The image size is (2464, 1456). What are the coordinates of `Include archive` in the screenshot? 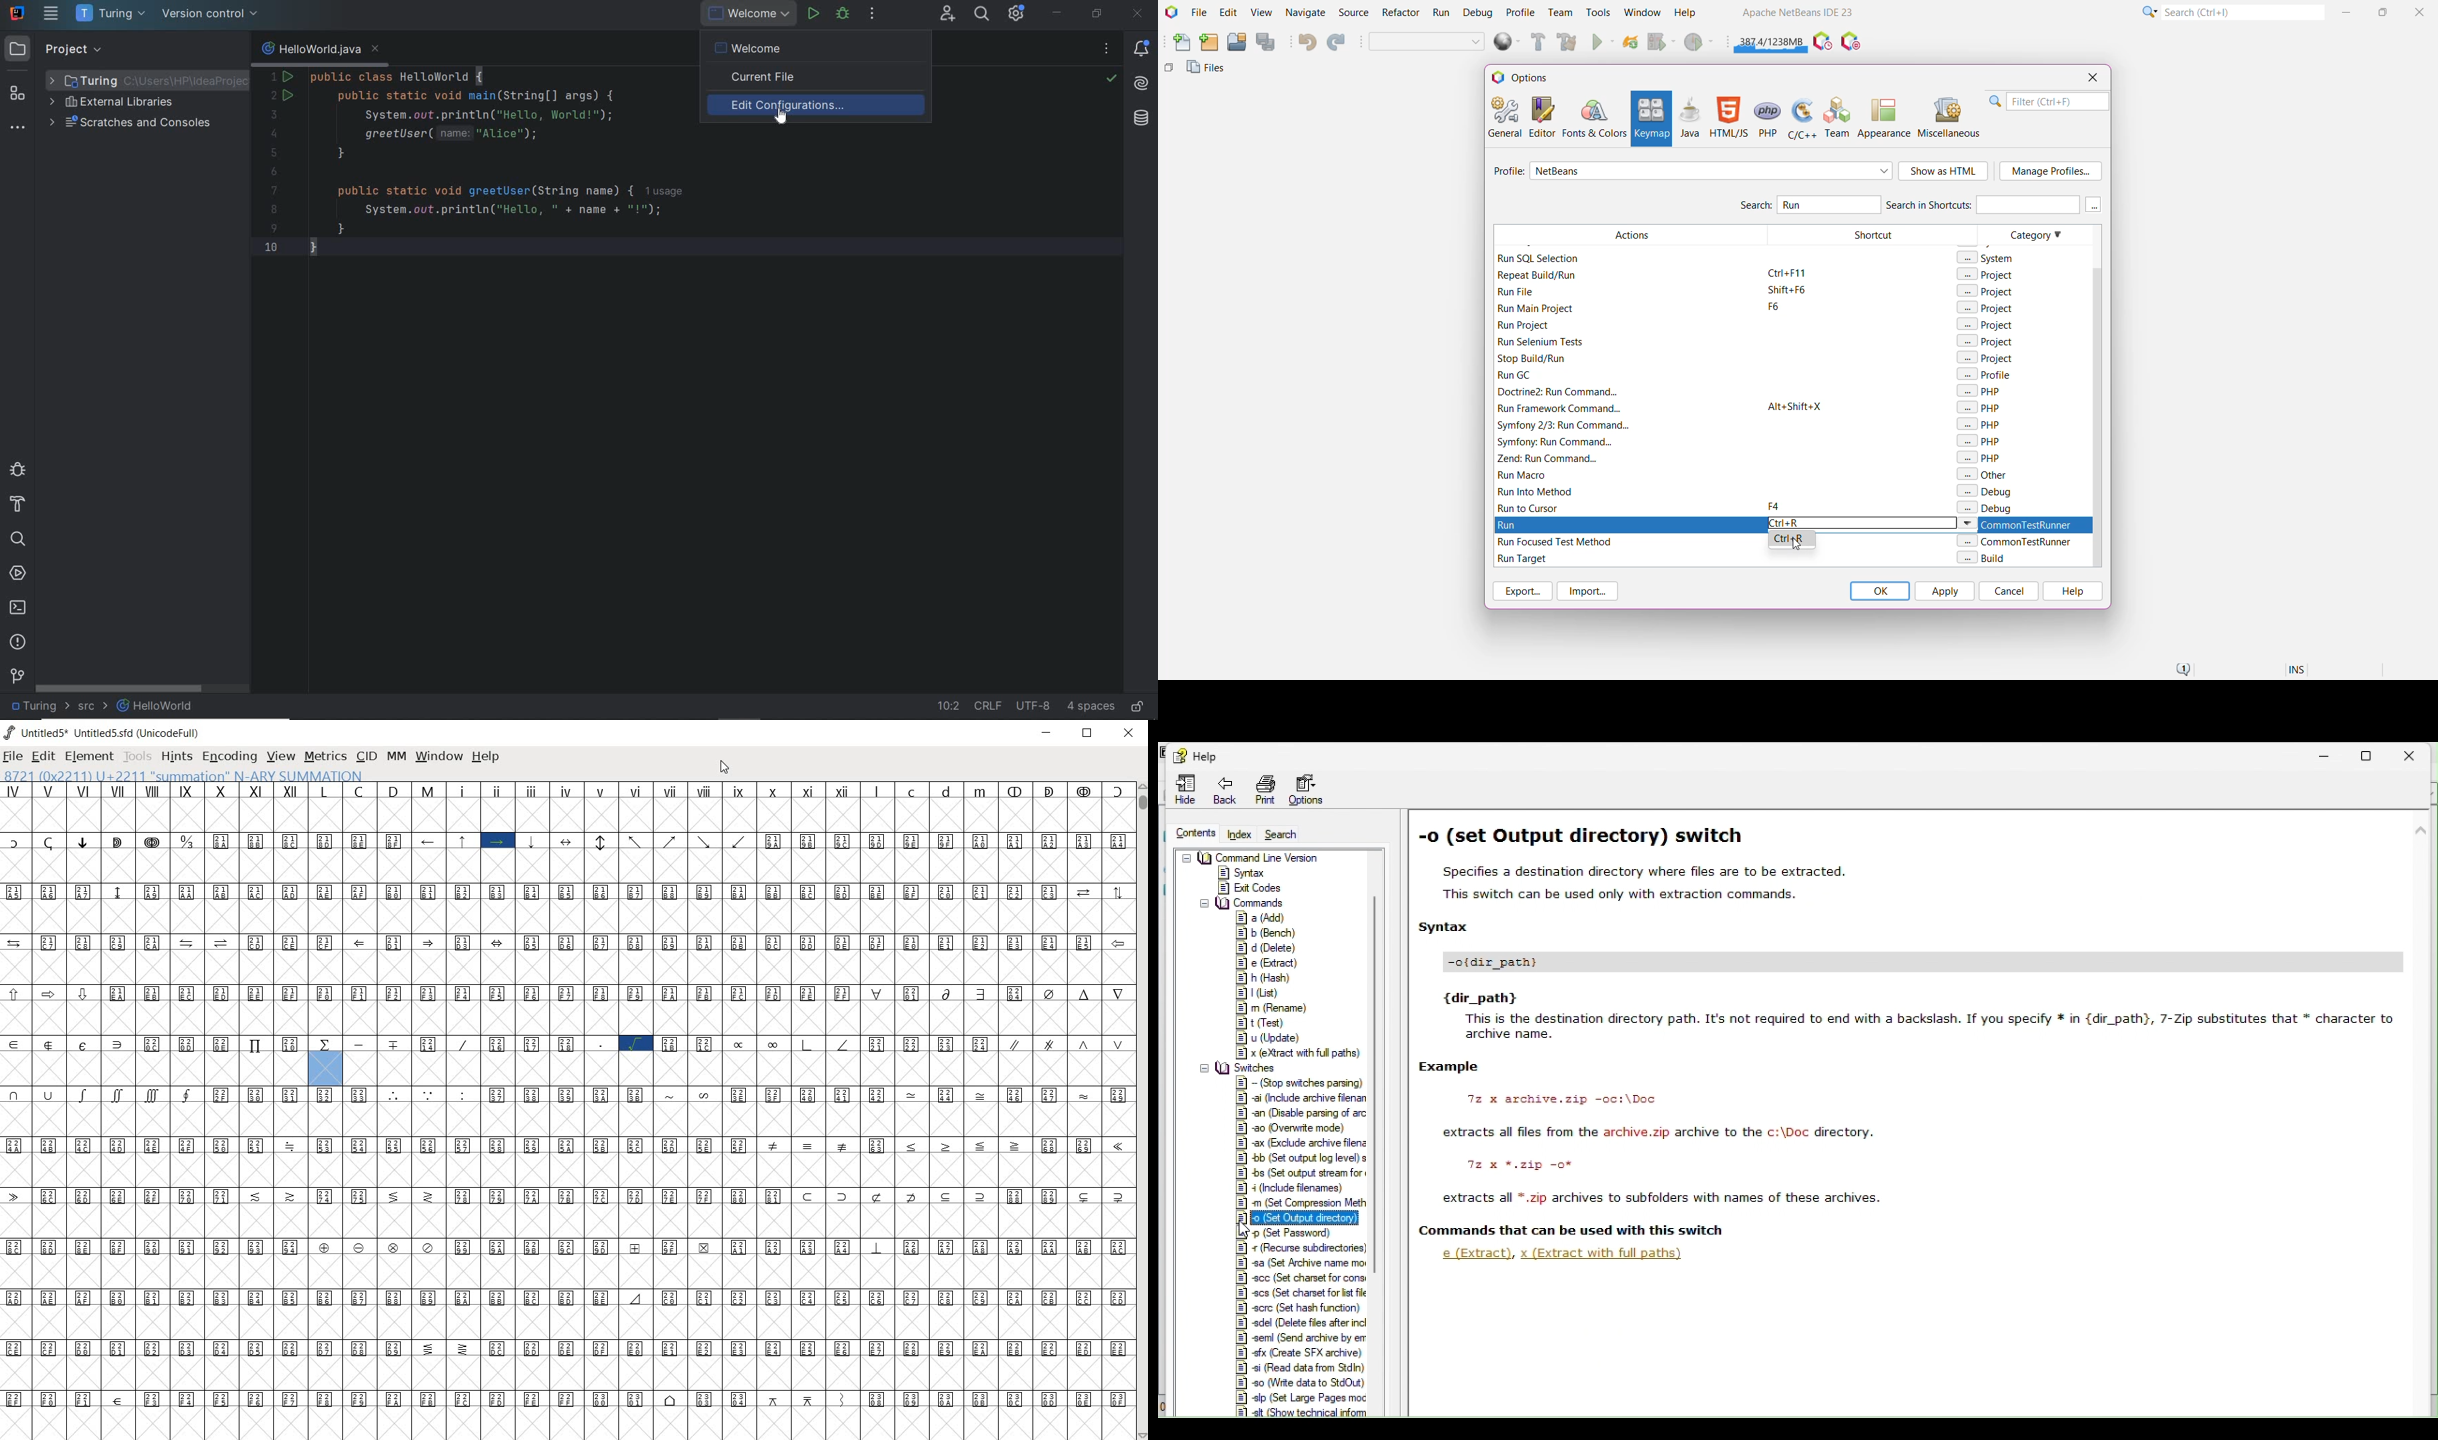 It's located at (1298, 1100).